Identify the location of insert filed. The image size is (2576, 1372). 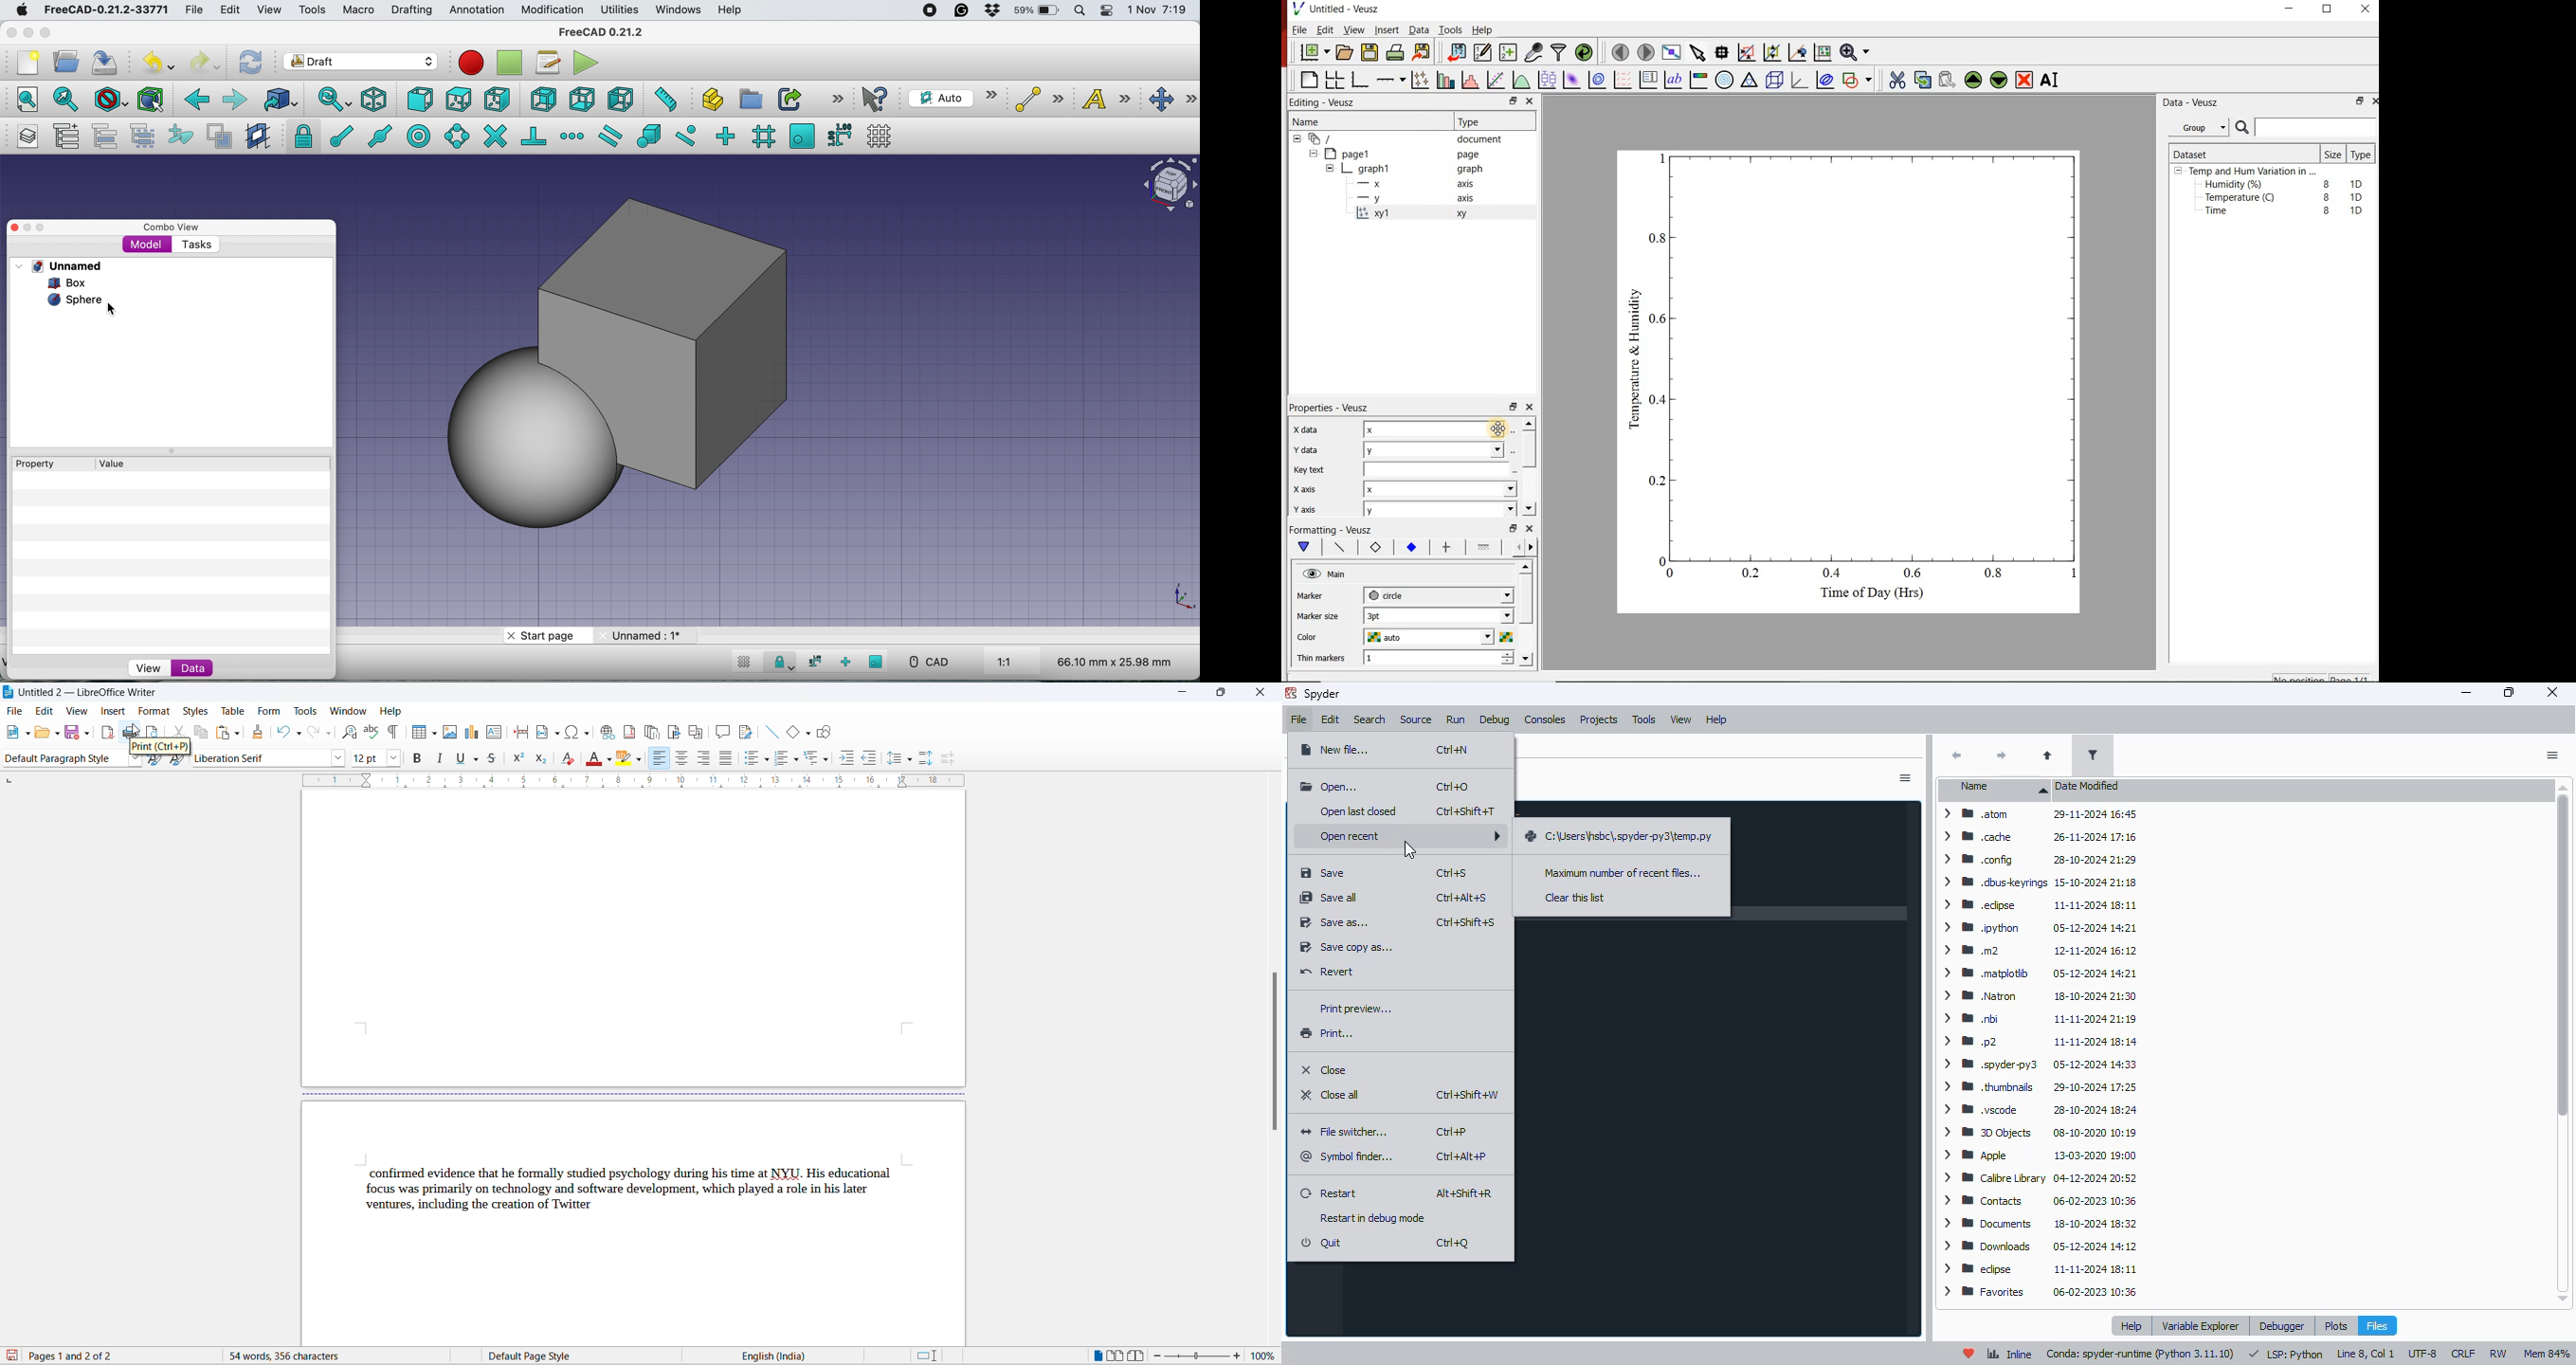
(548, 732).